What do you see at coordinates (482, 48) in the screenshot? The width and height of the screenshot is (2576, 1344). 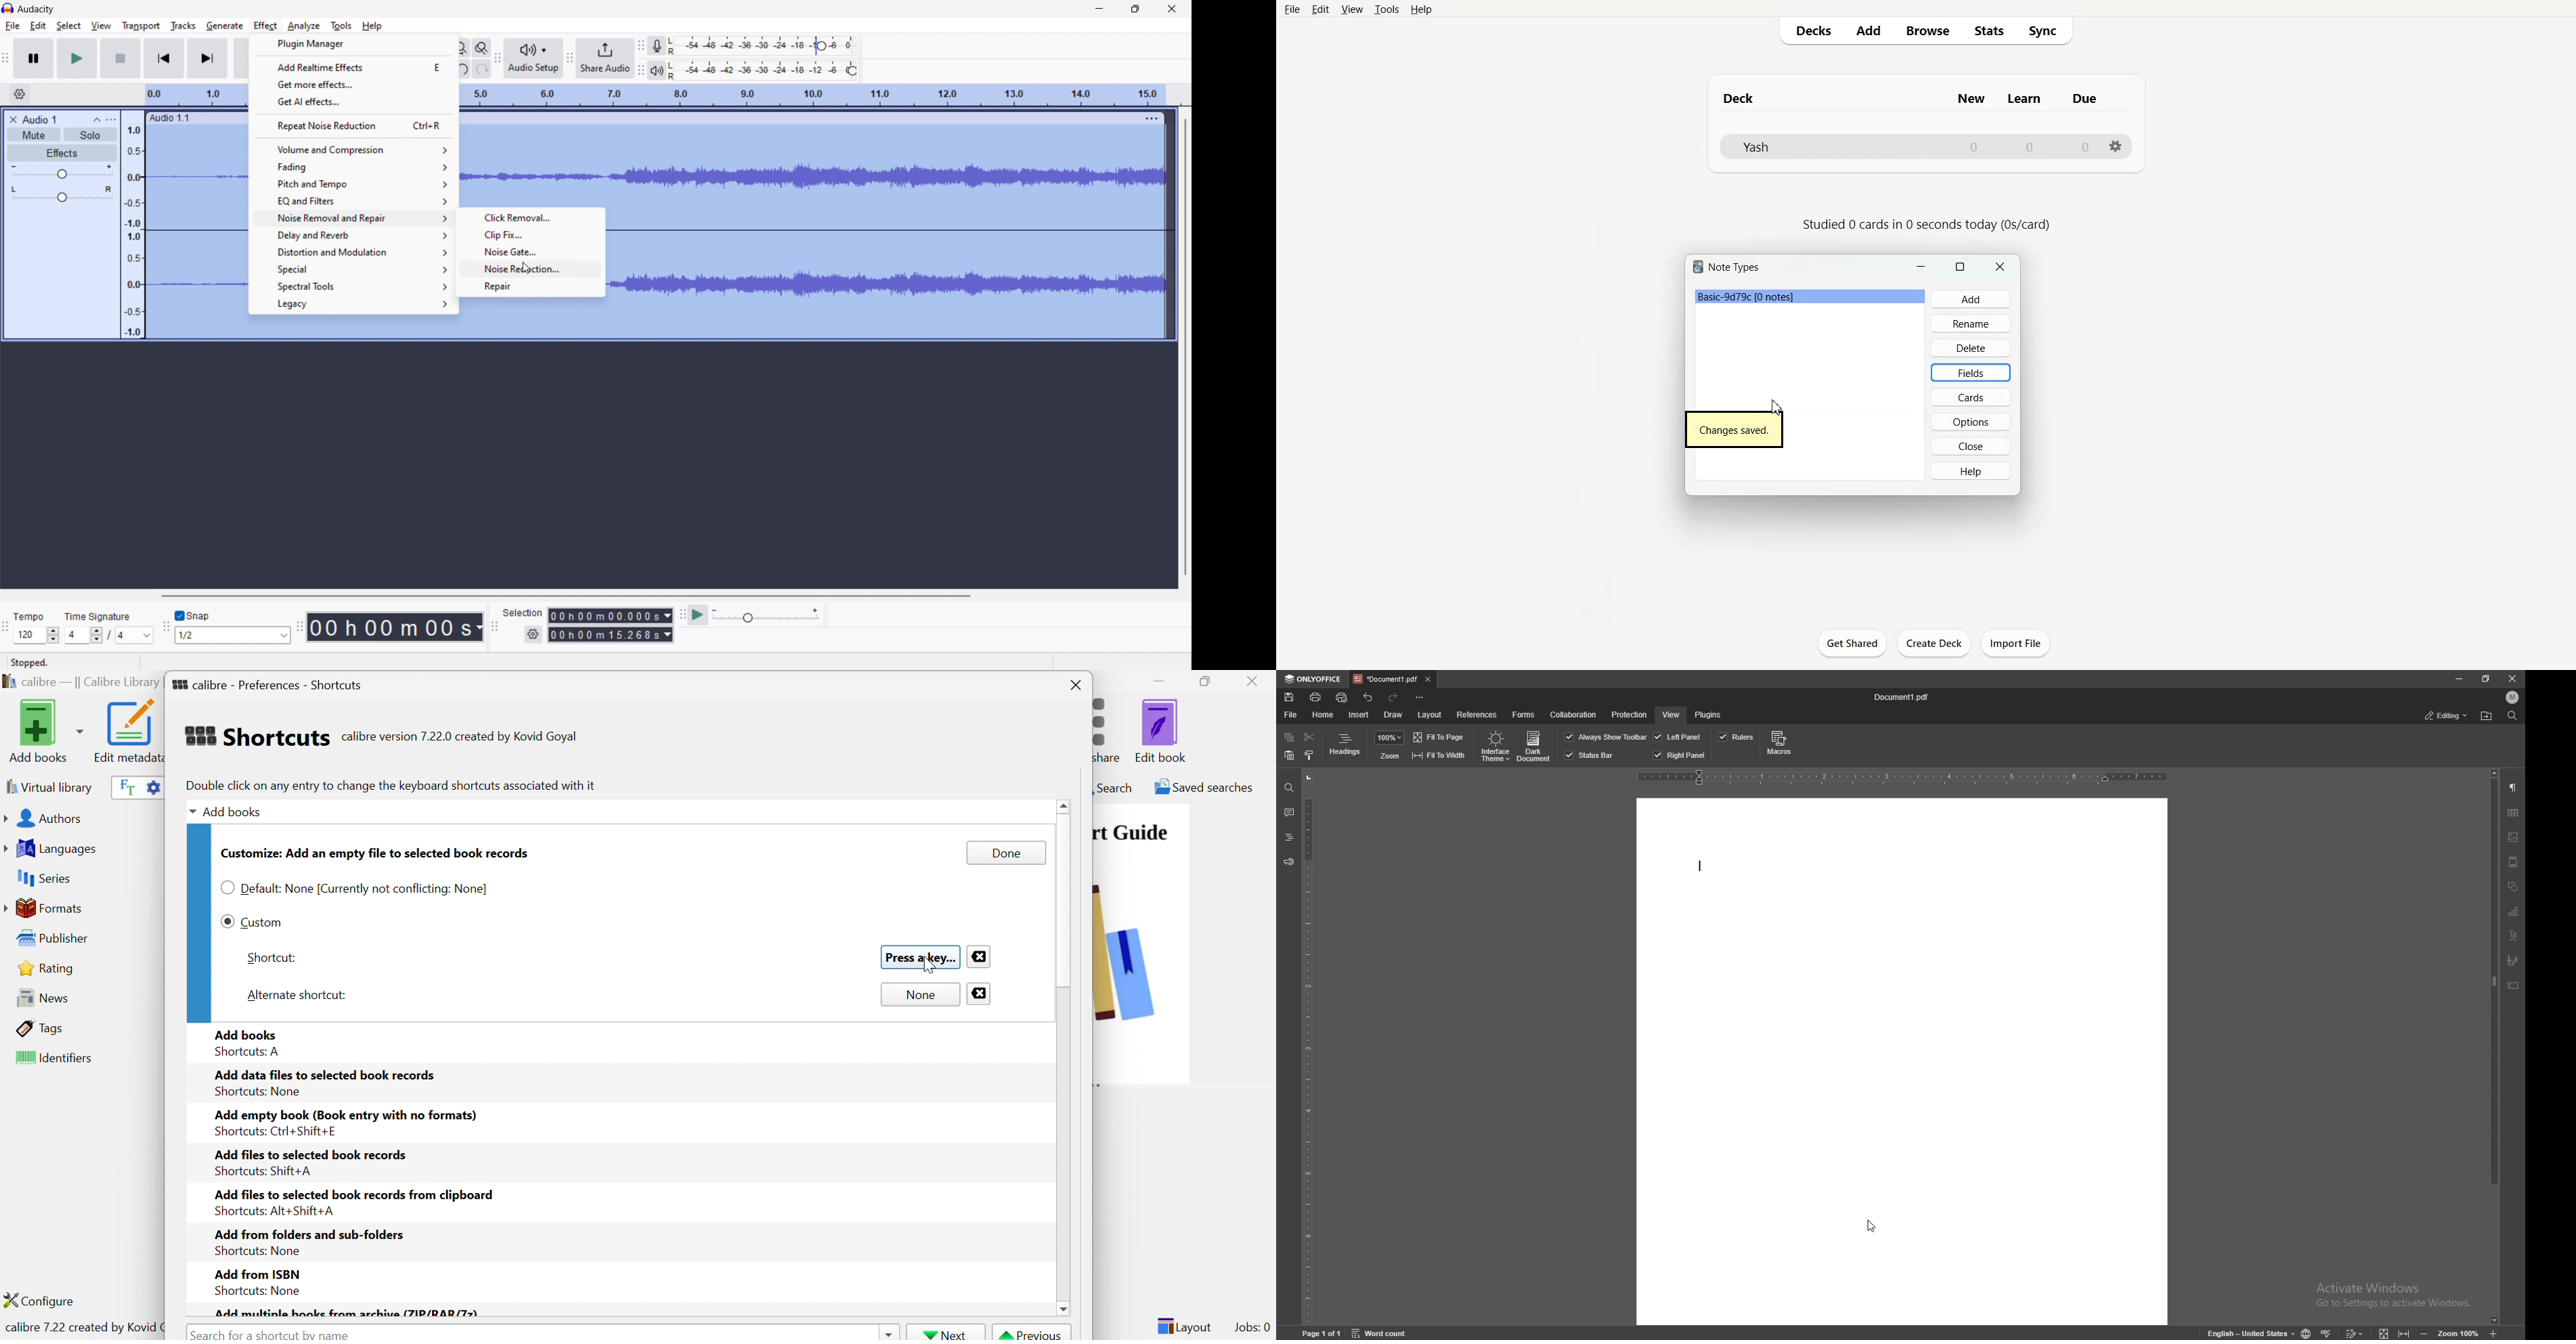 I see `toggle zoom` at bounding box center [482, 48].